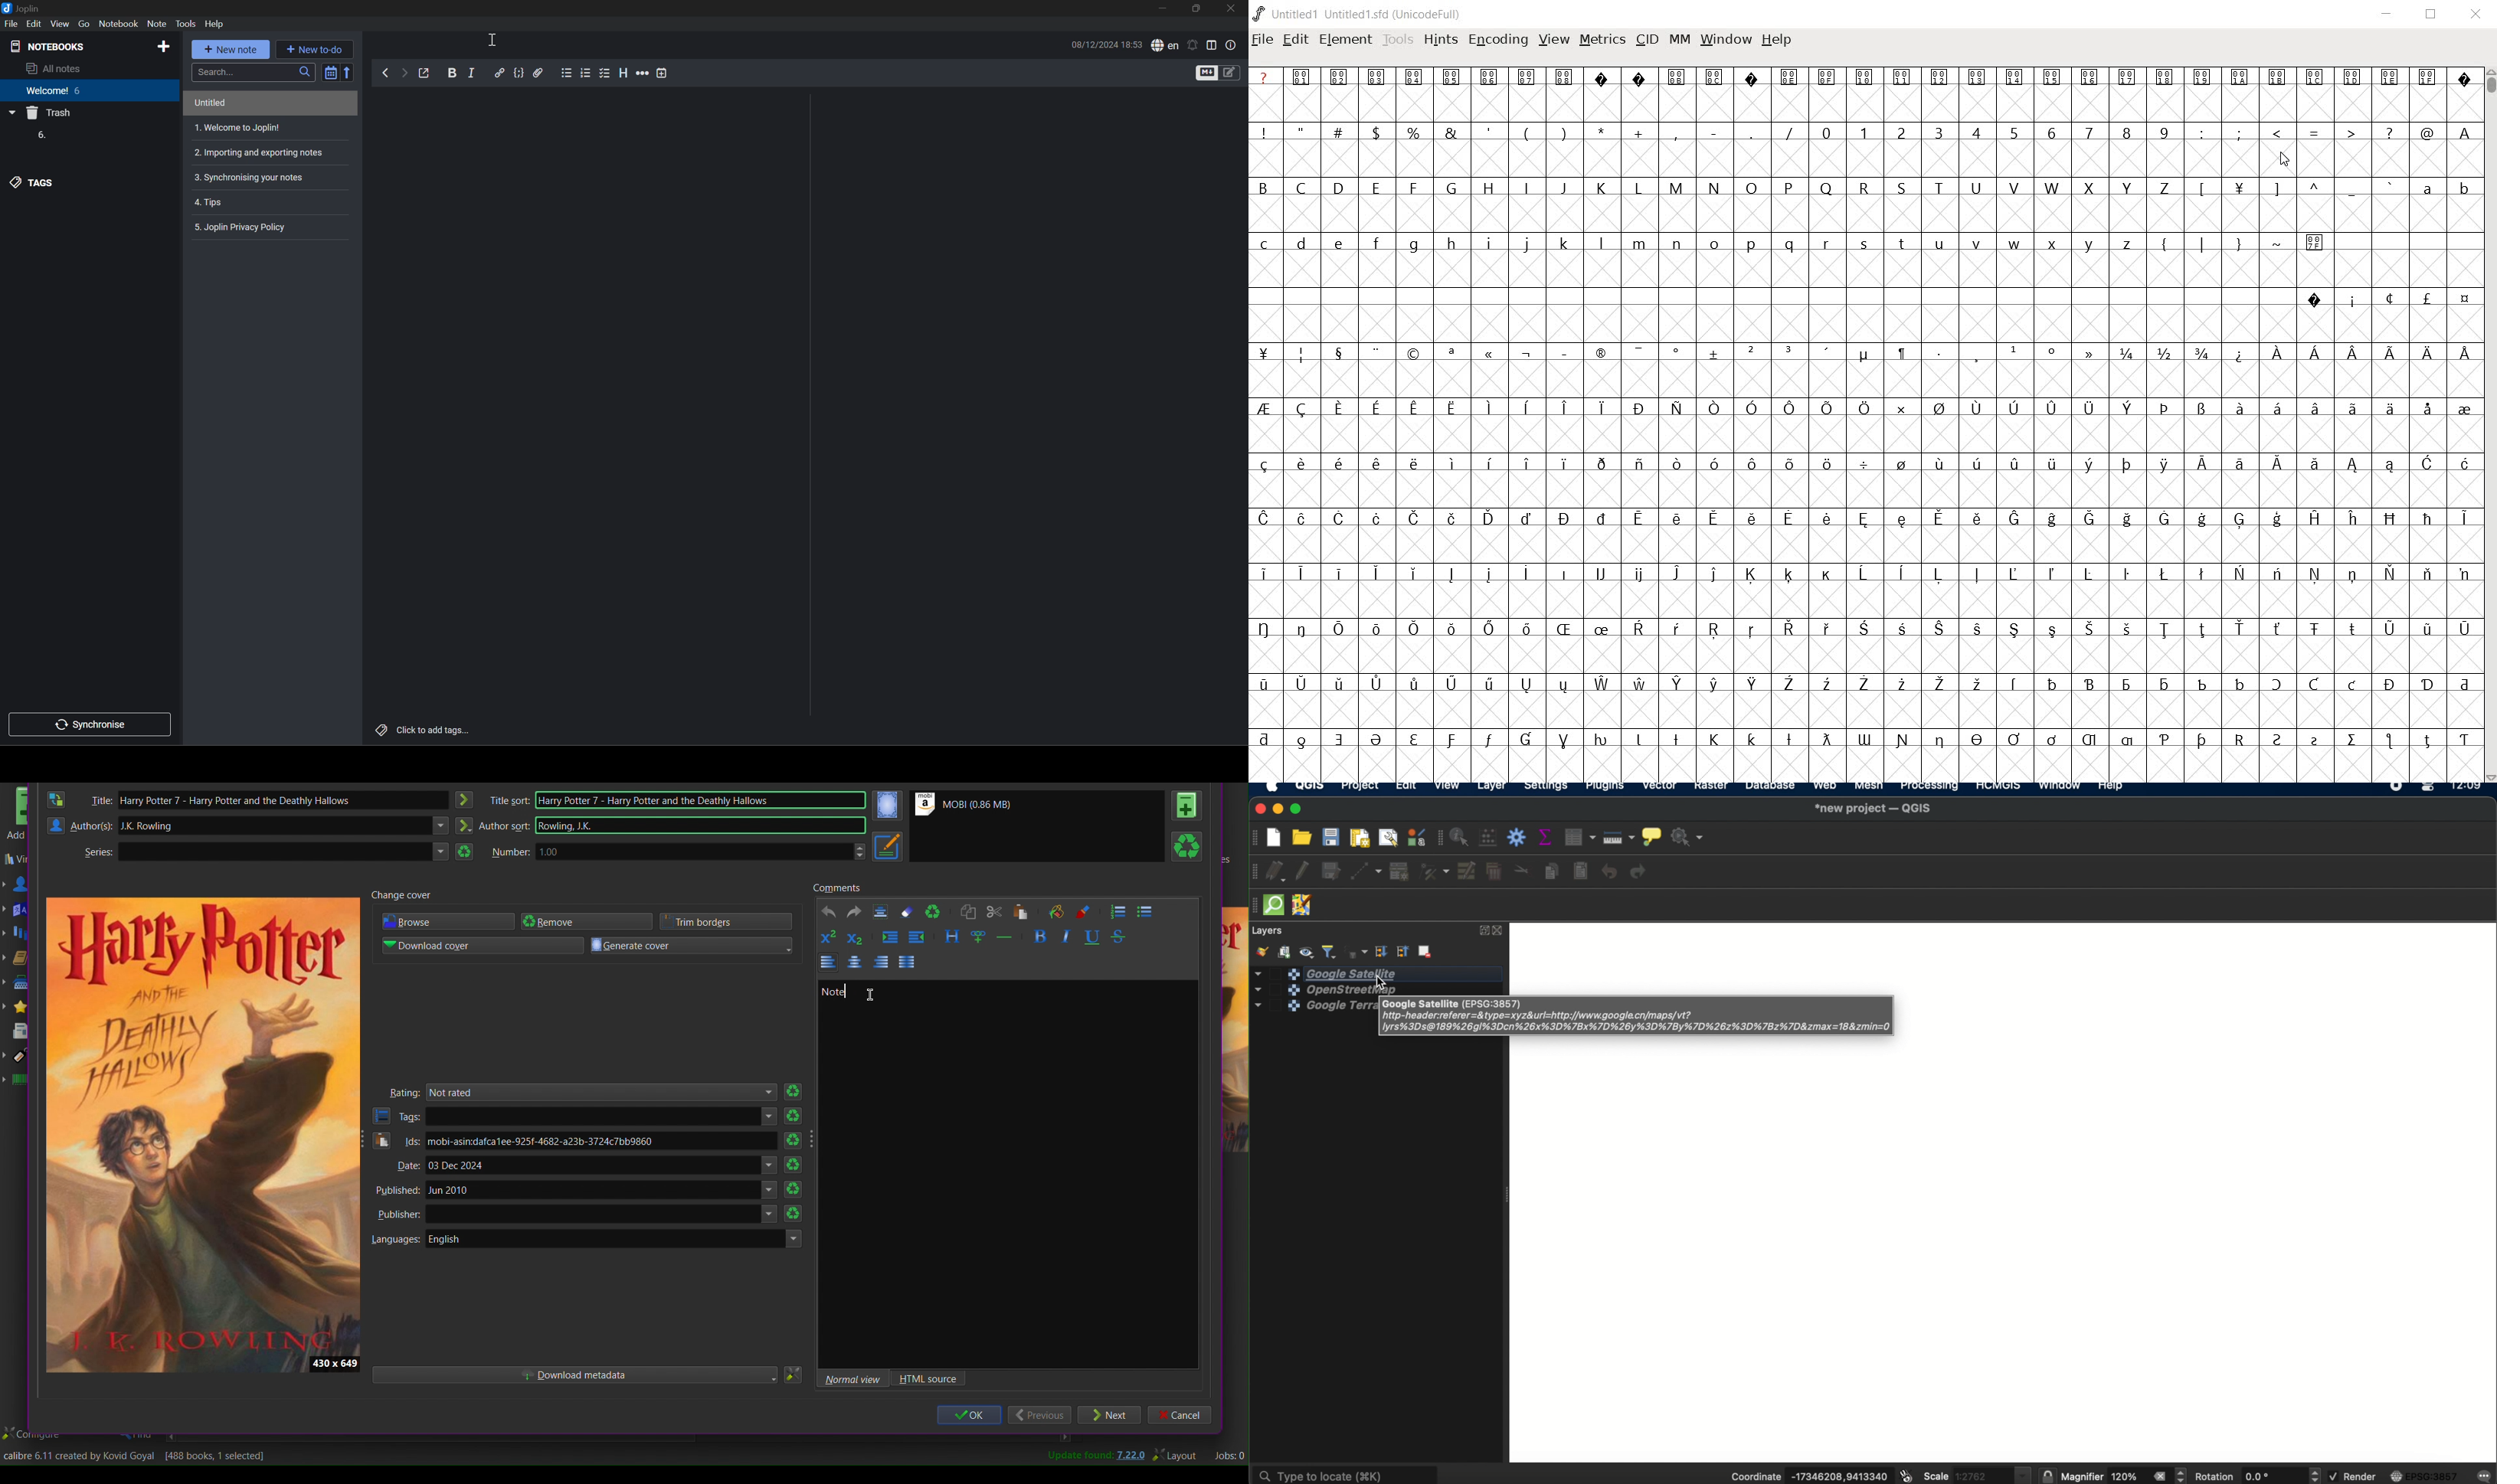 This screenshot has height=1484, width=2520. What do you see at coordinates (1216, 73) in the screenshot?
I see `Toggle editors` at bounding box center [1216, 73].